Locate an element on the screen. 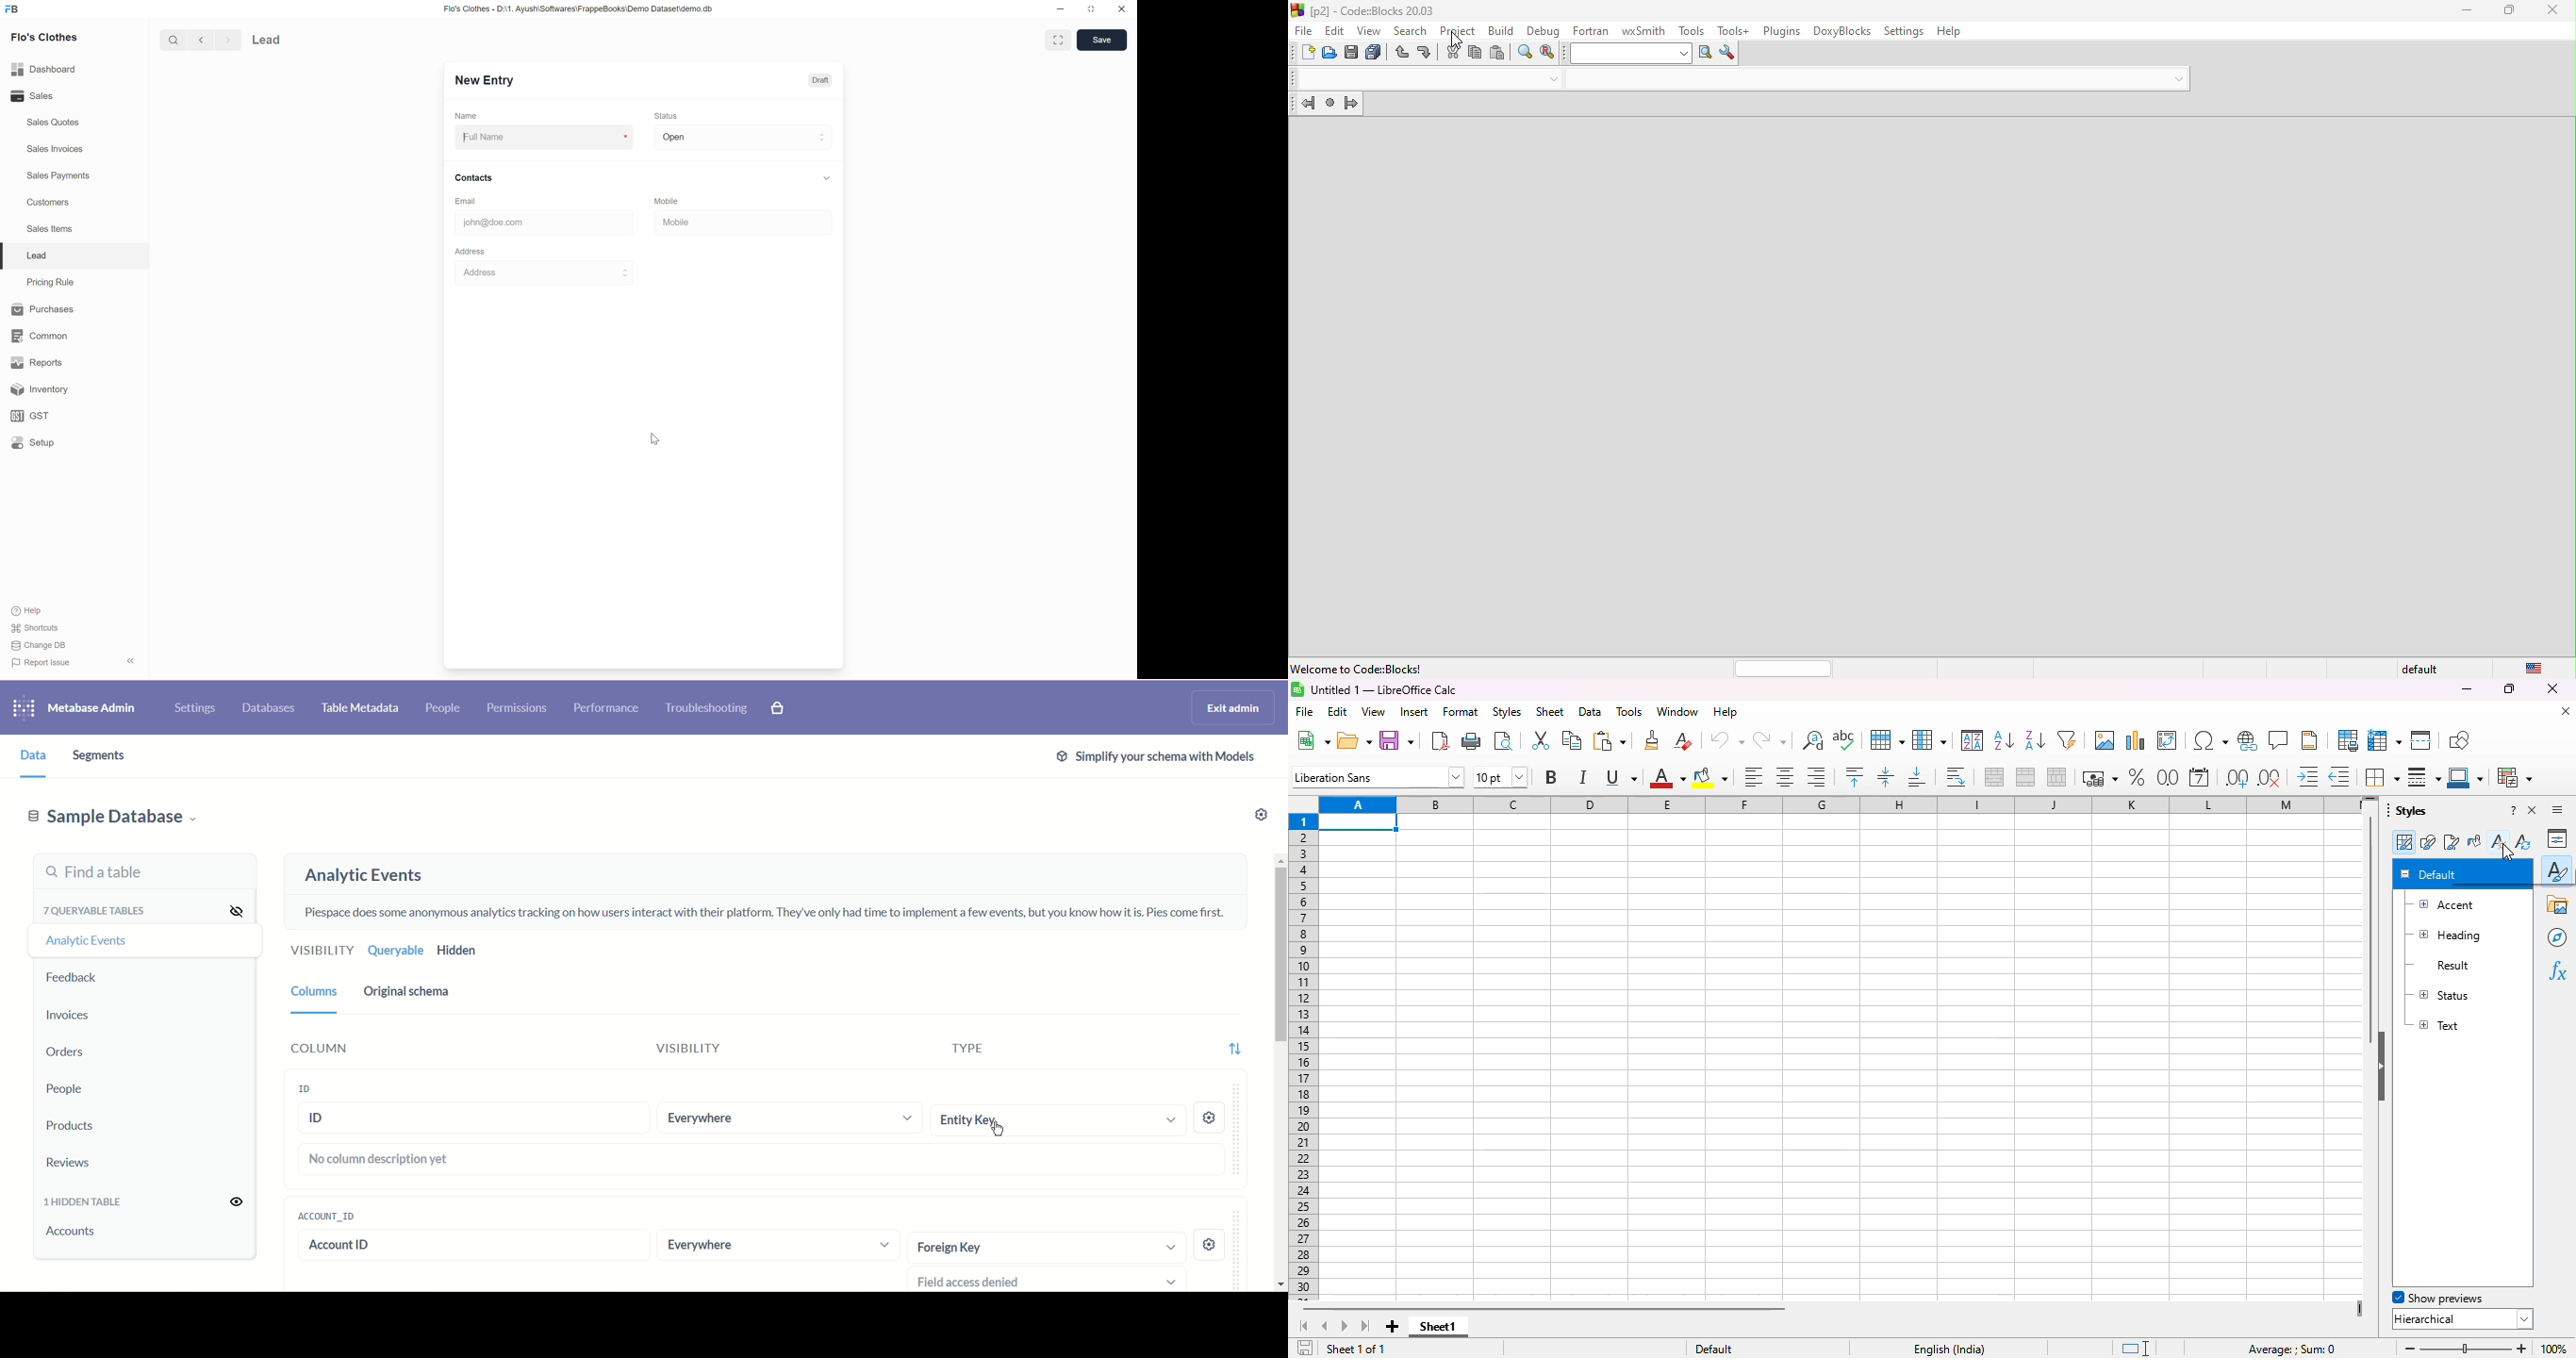 Image resolution: width=2576 pixels, height=1372 pixels. Status is located at coordinates (667, 116).